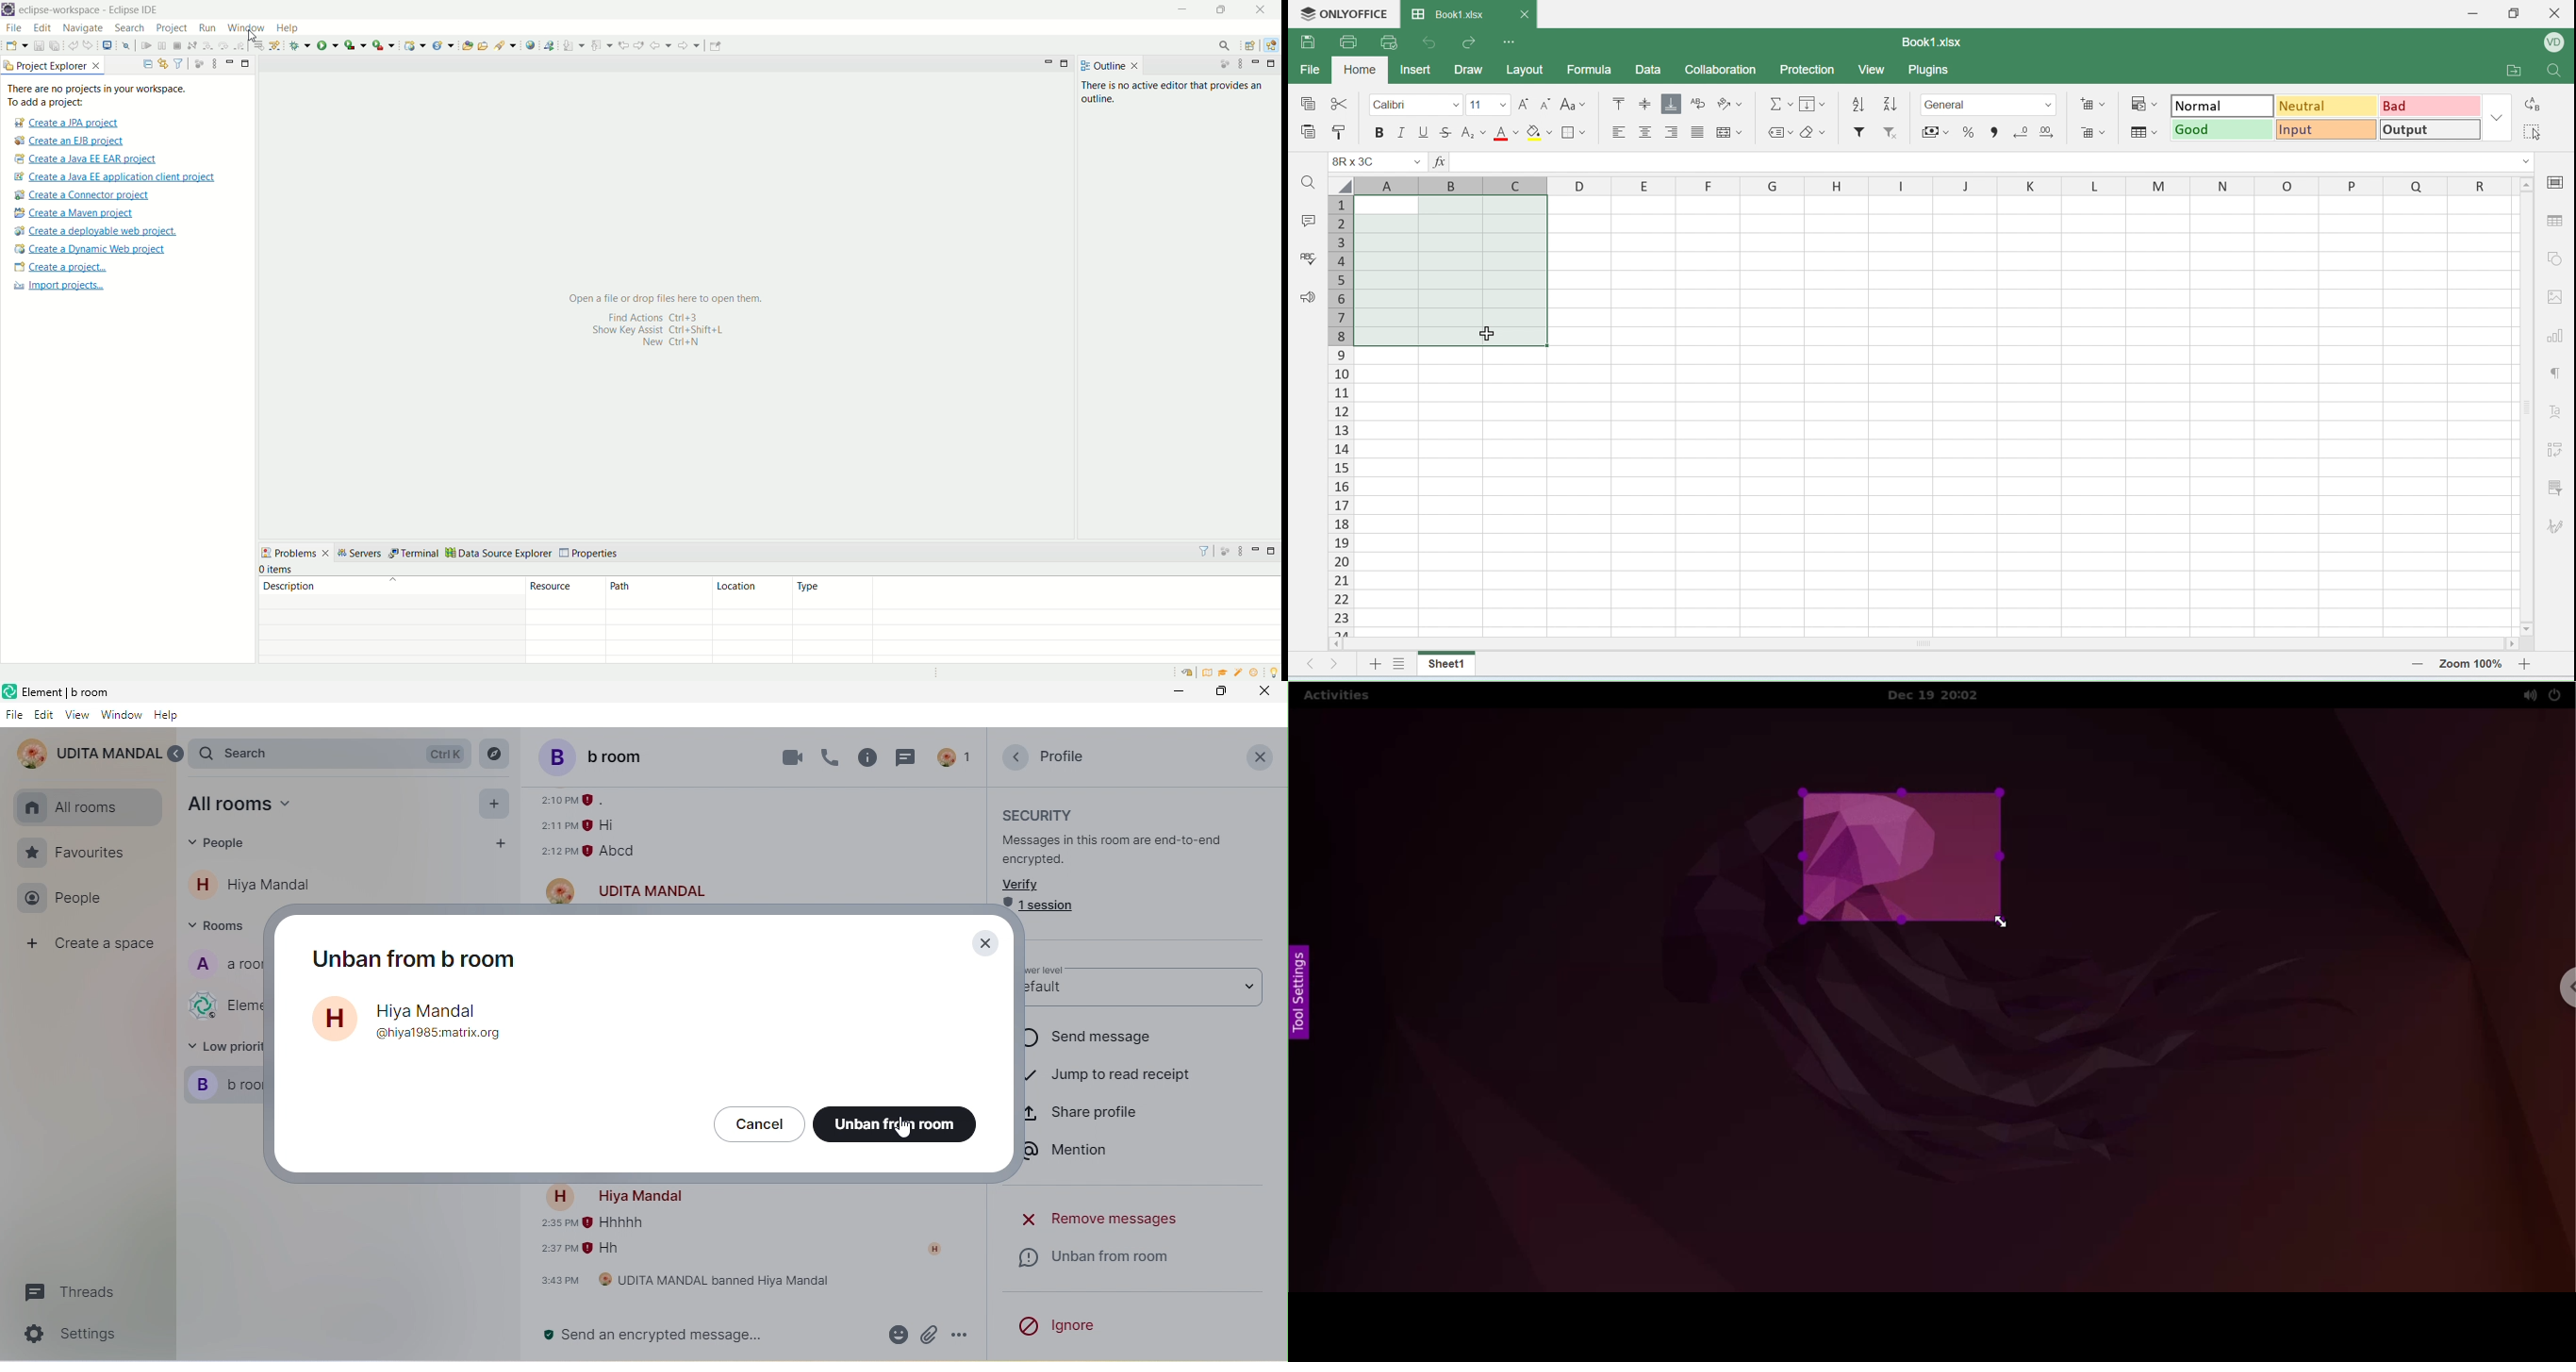  I want to click on share profile, so click(1109, 1111).